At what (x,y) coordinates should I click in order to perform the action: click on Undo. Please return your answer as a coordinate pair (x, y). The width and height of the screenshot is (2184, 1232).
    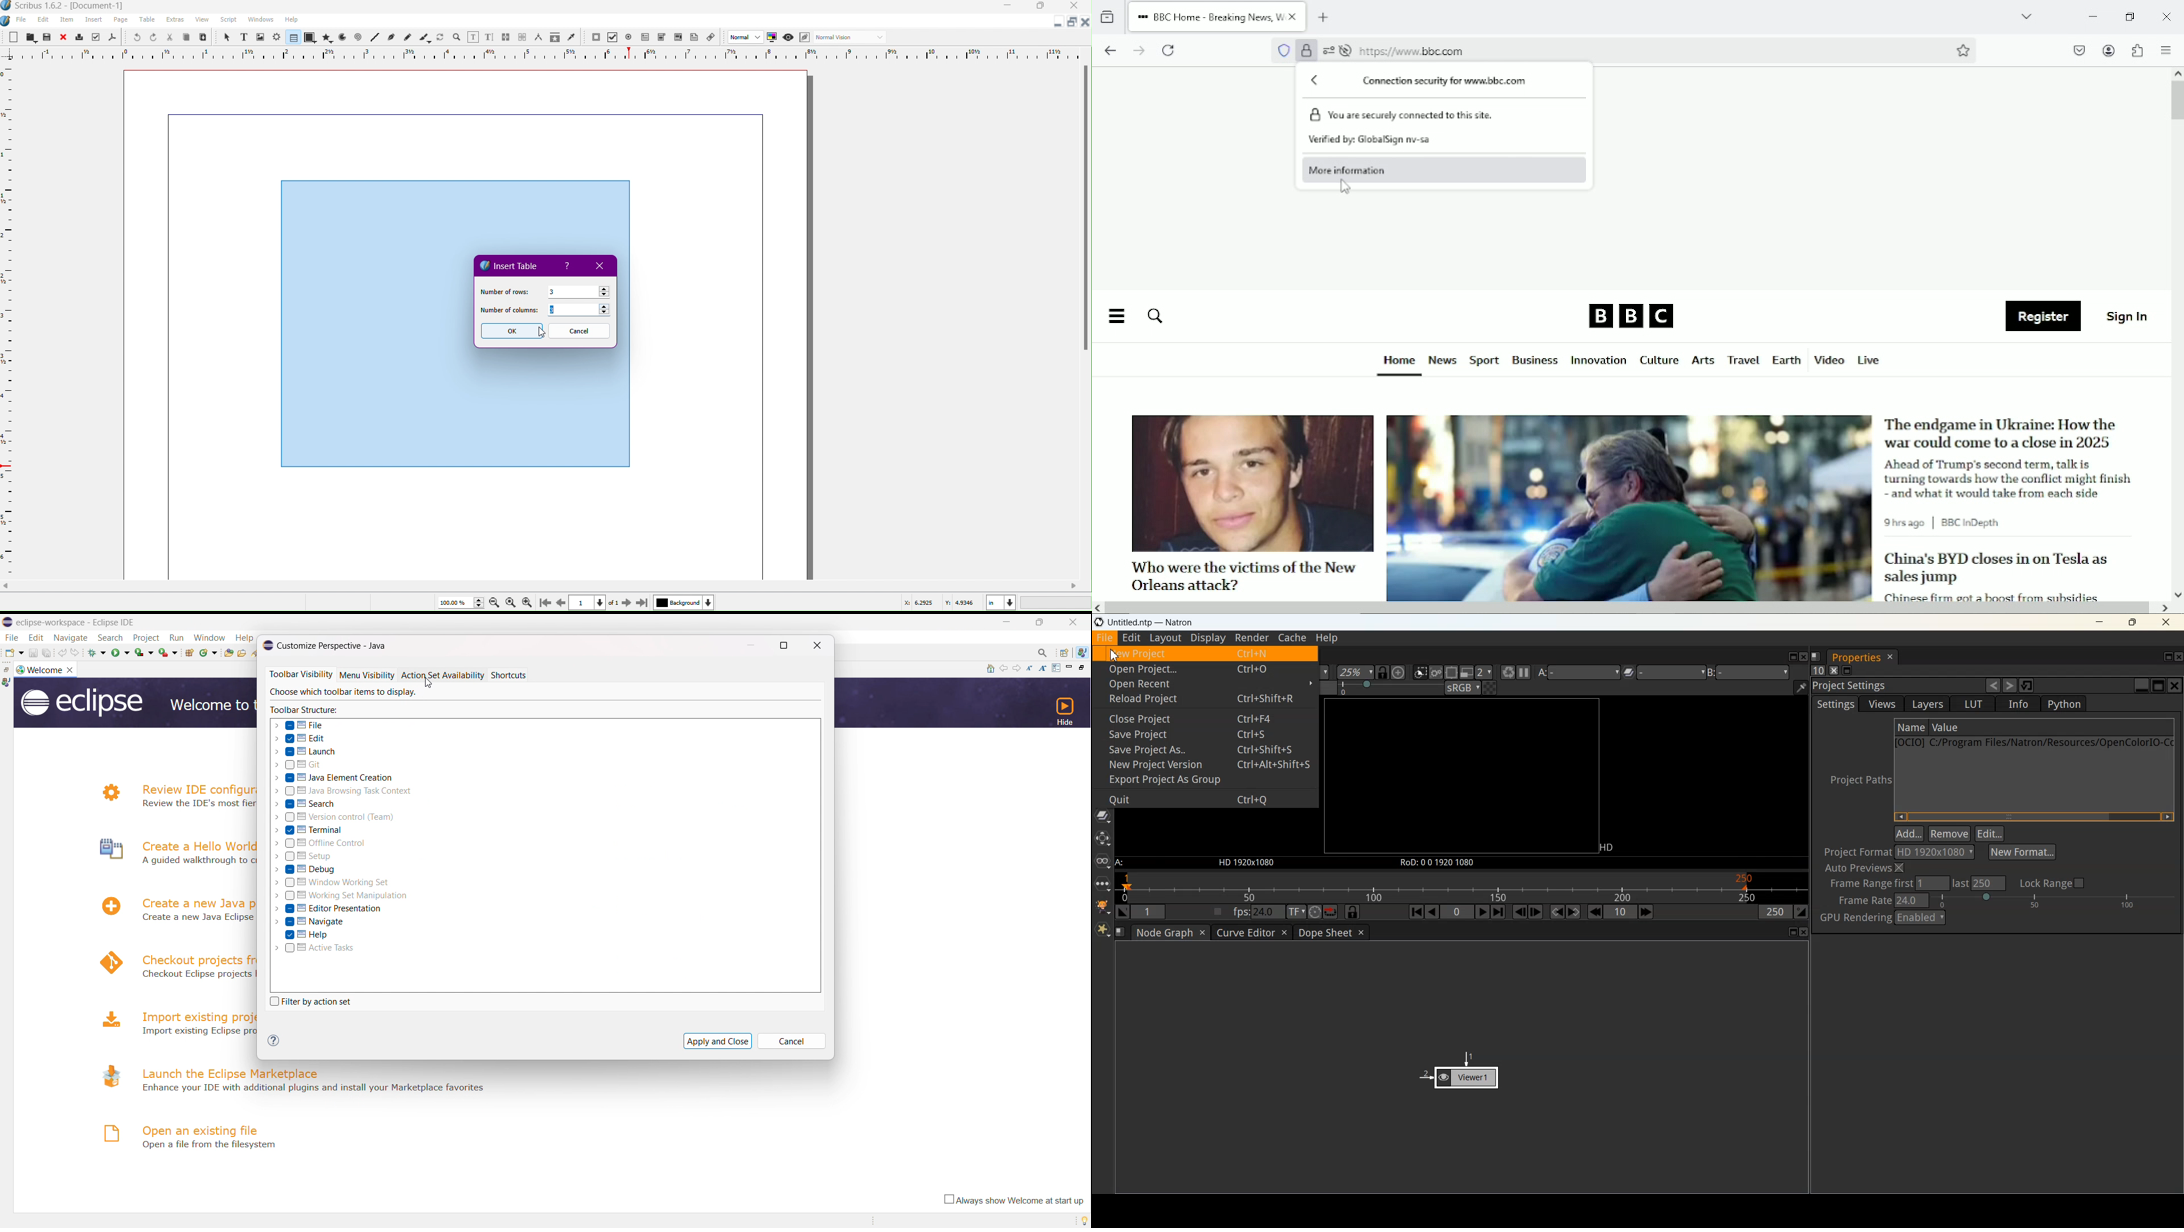
    Looking at the image, I should click on (134, 37).